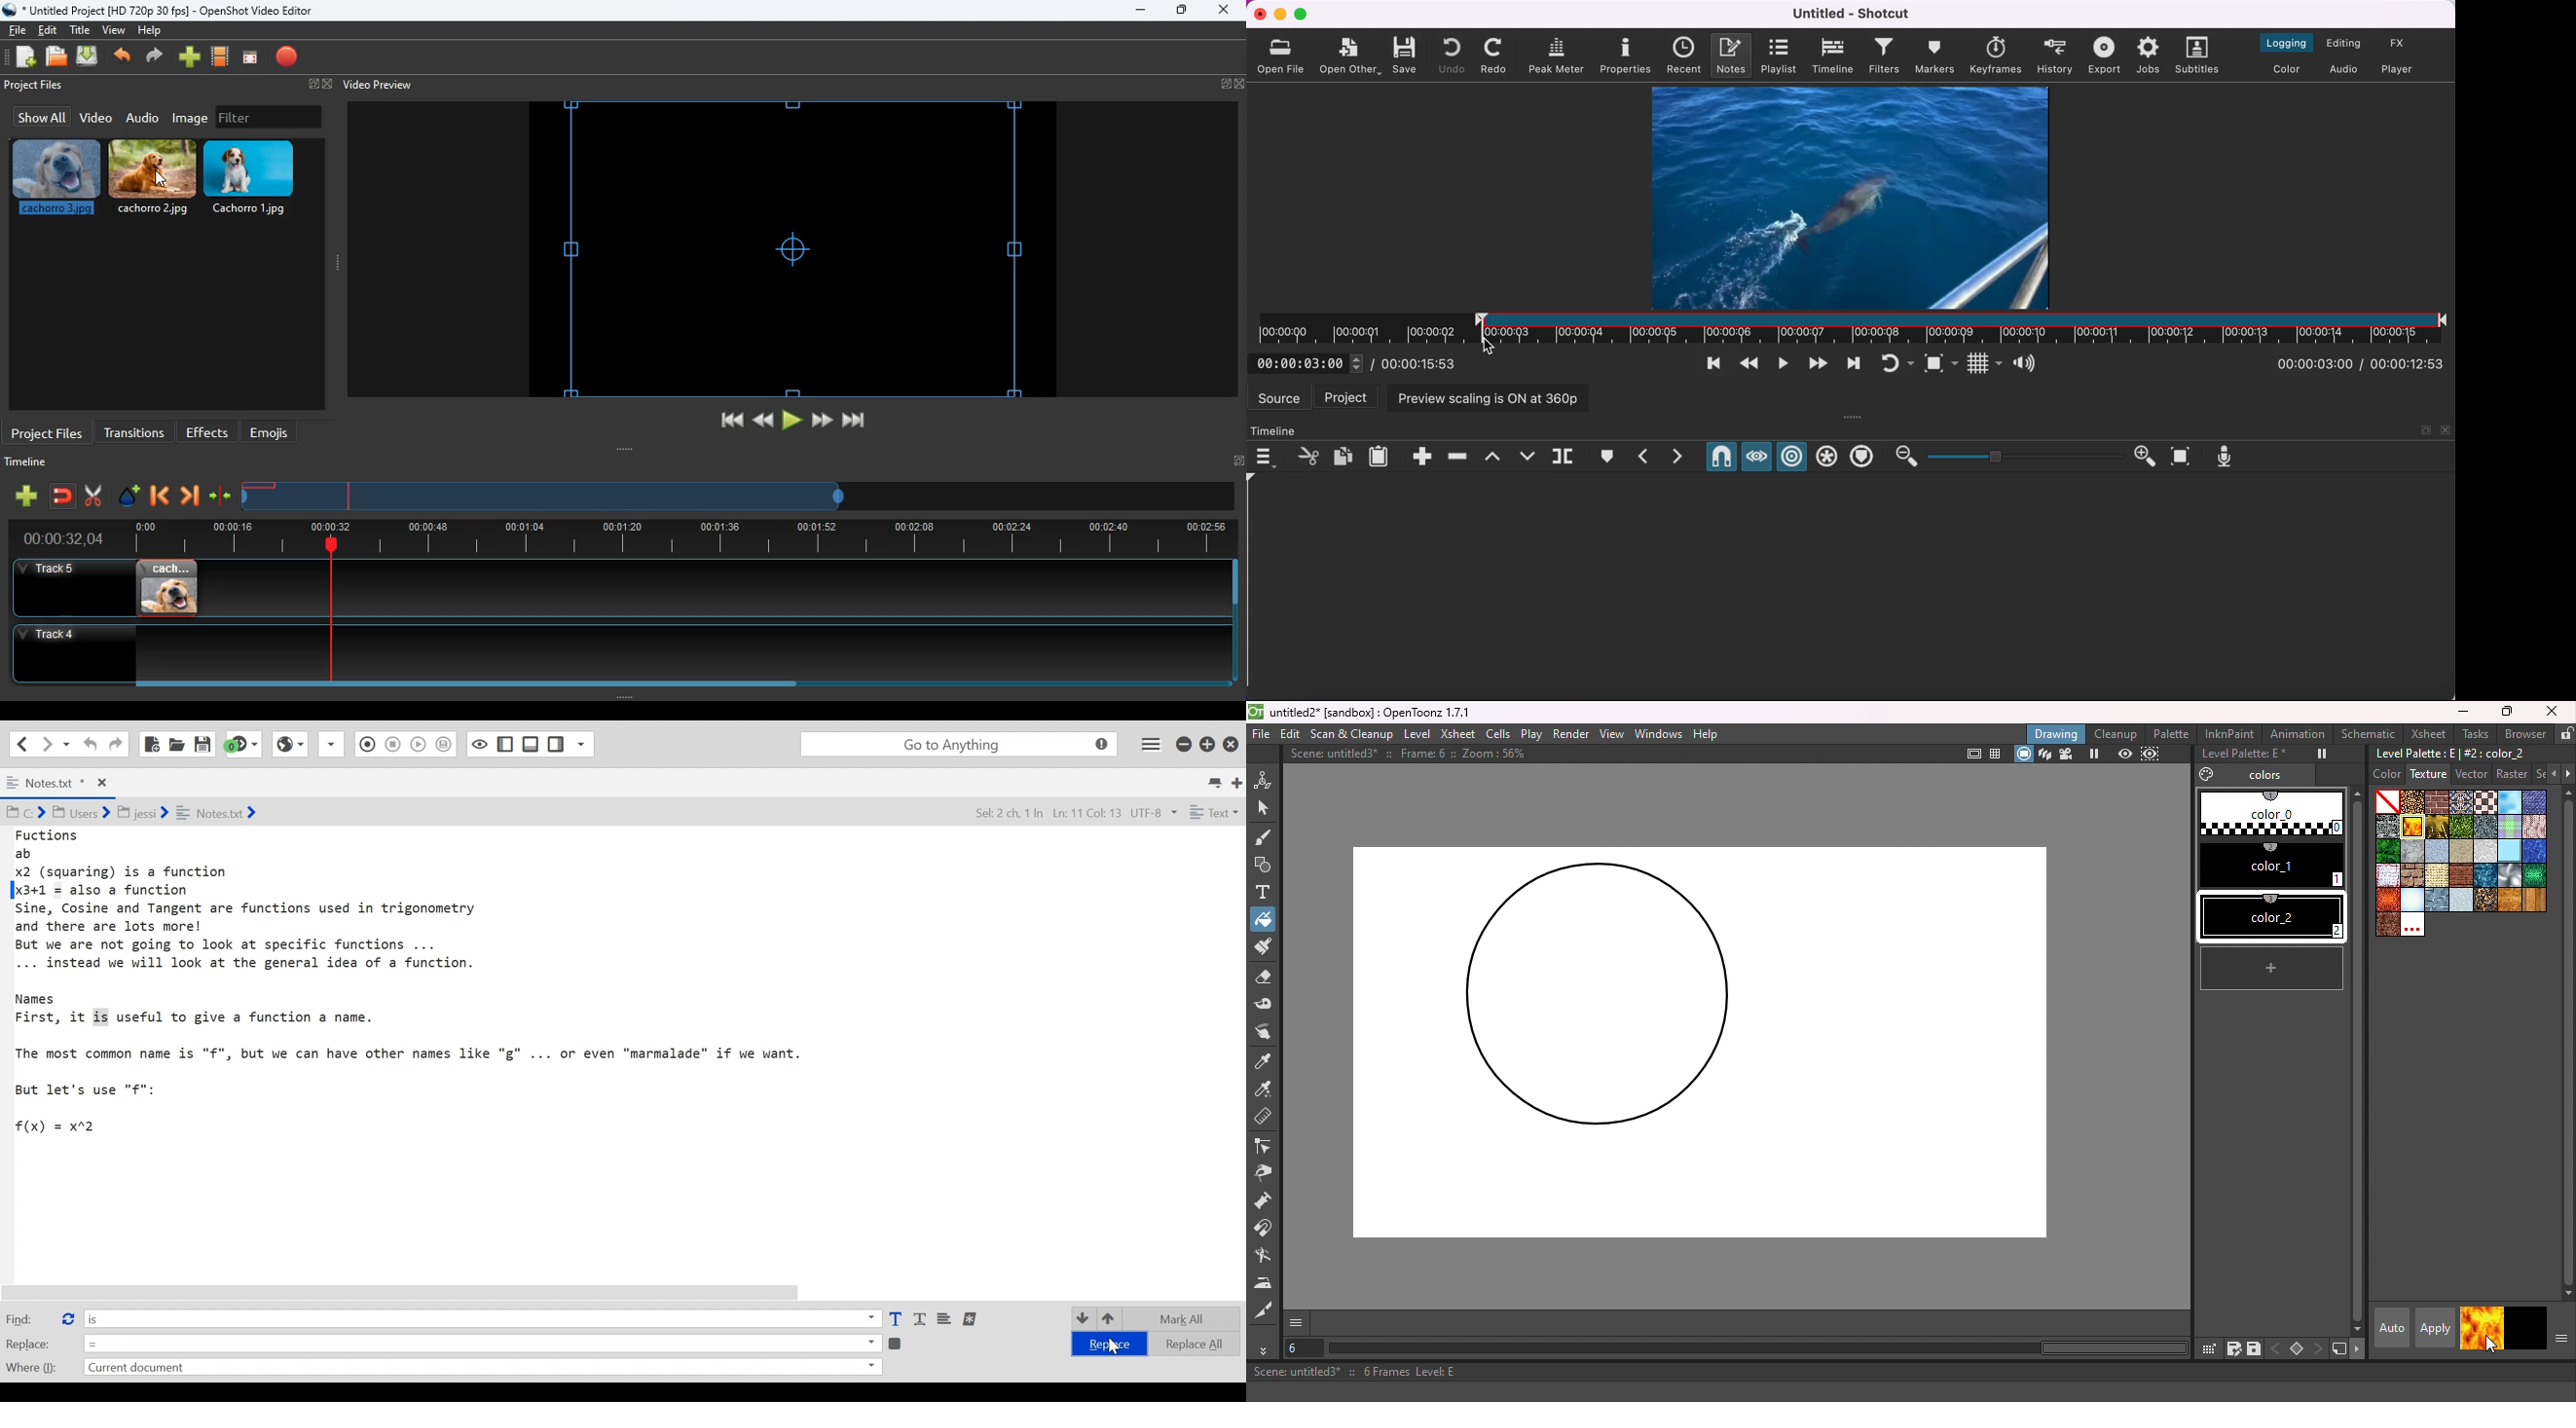  What do you see at coordinates (58, 58) in the screenshot?
I see `files` at bounding box center [58, 58].